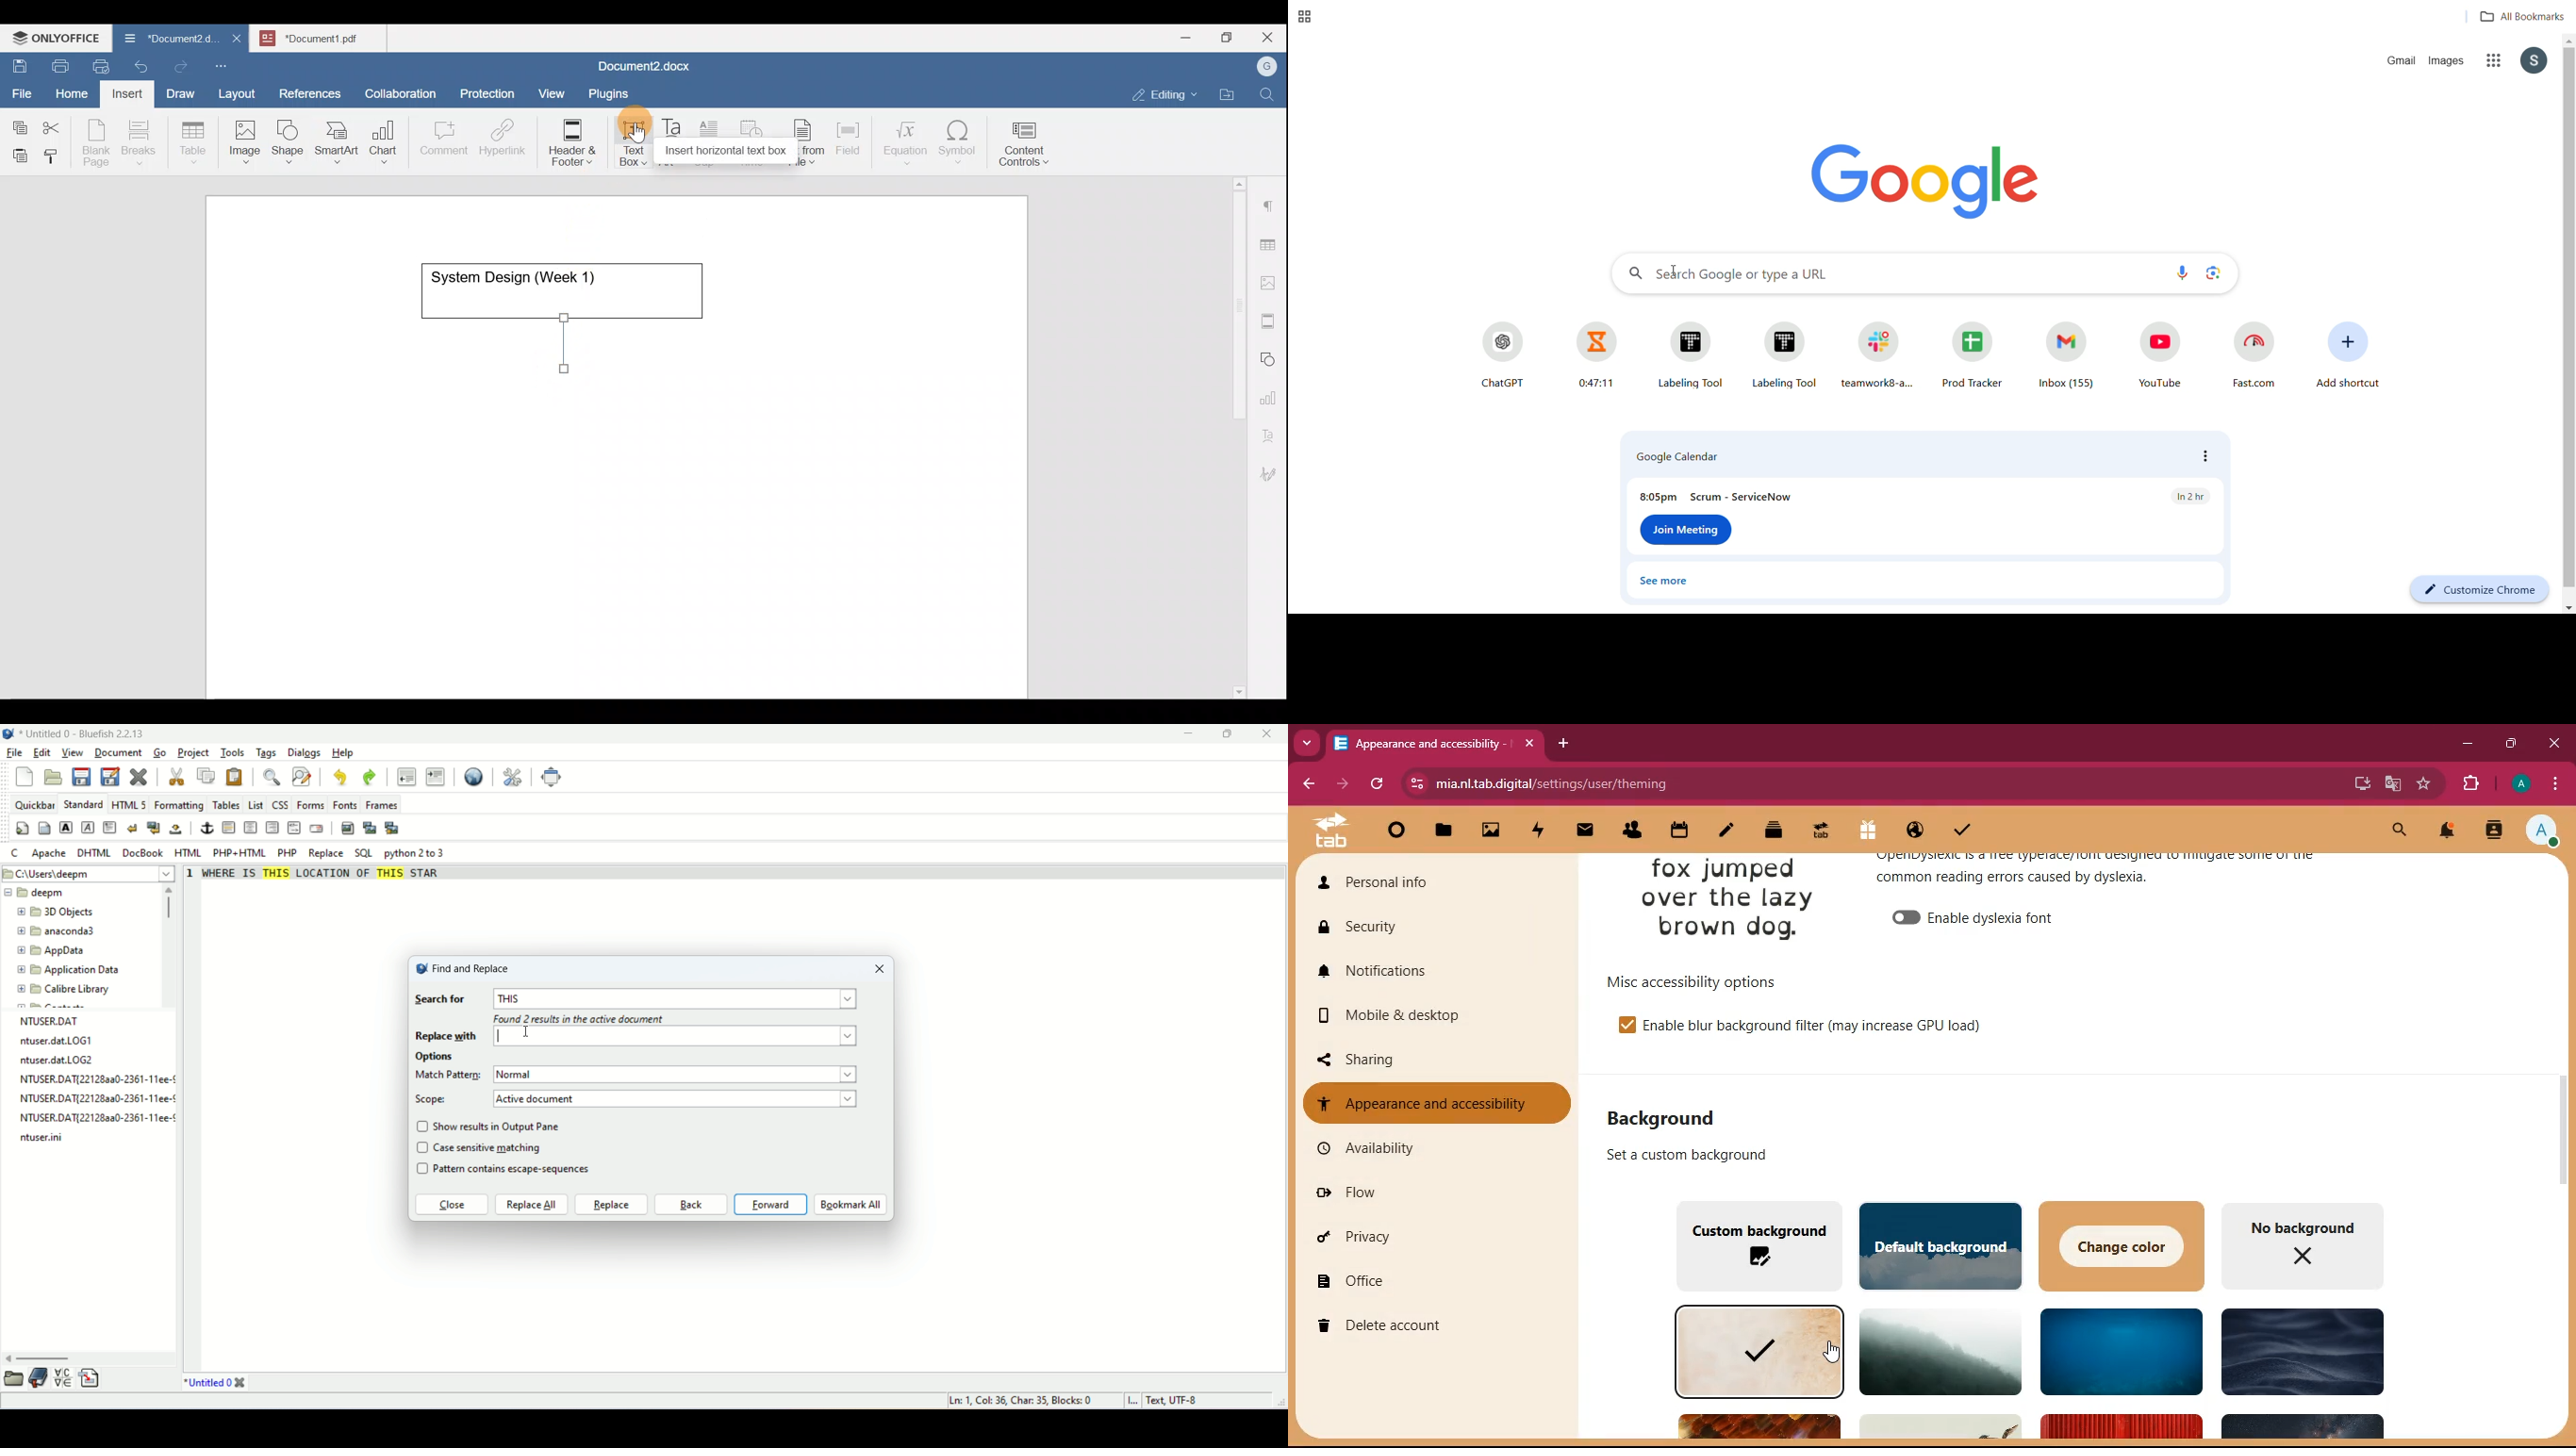 This screenshot has width=2576, height=1456. I want to click on scroll bar, so click(89, 1359).